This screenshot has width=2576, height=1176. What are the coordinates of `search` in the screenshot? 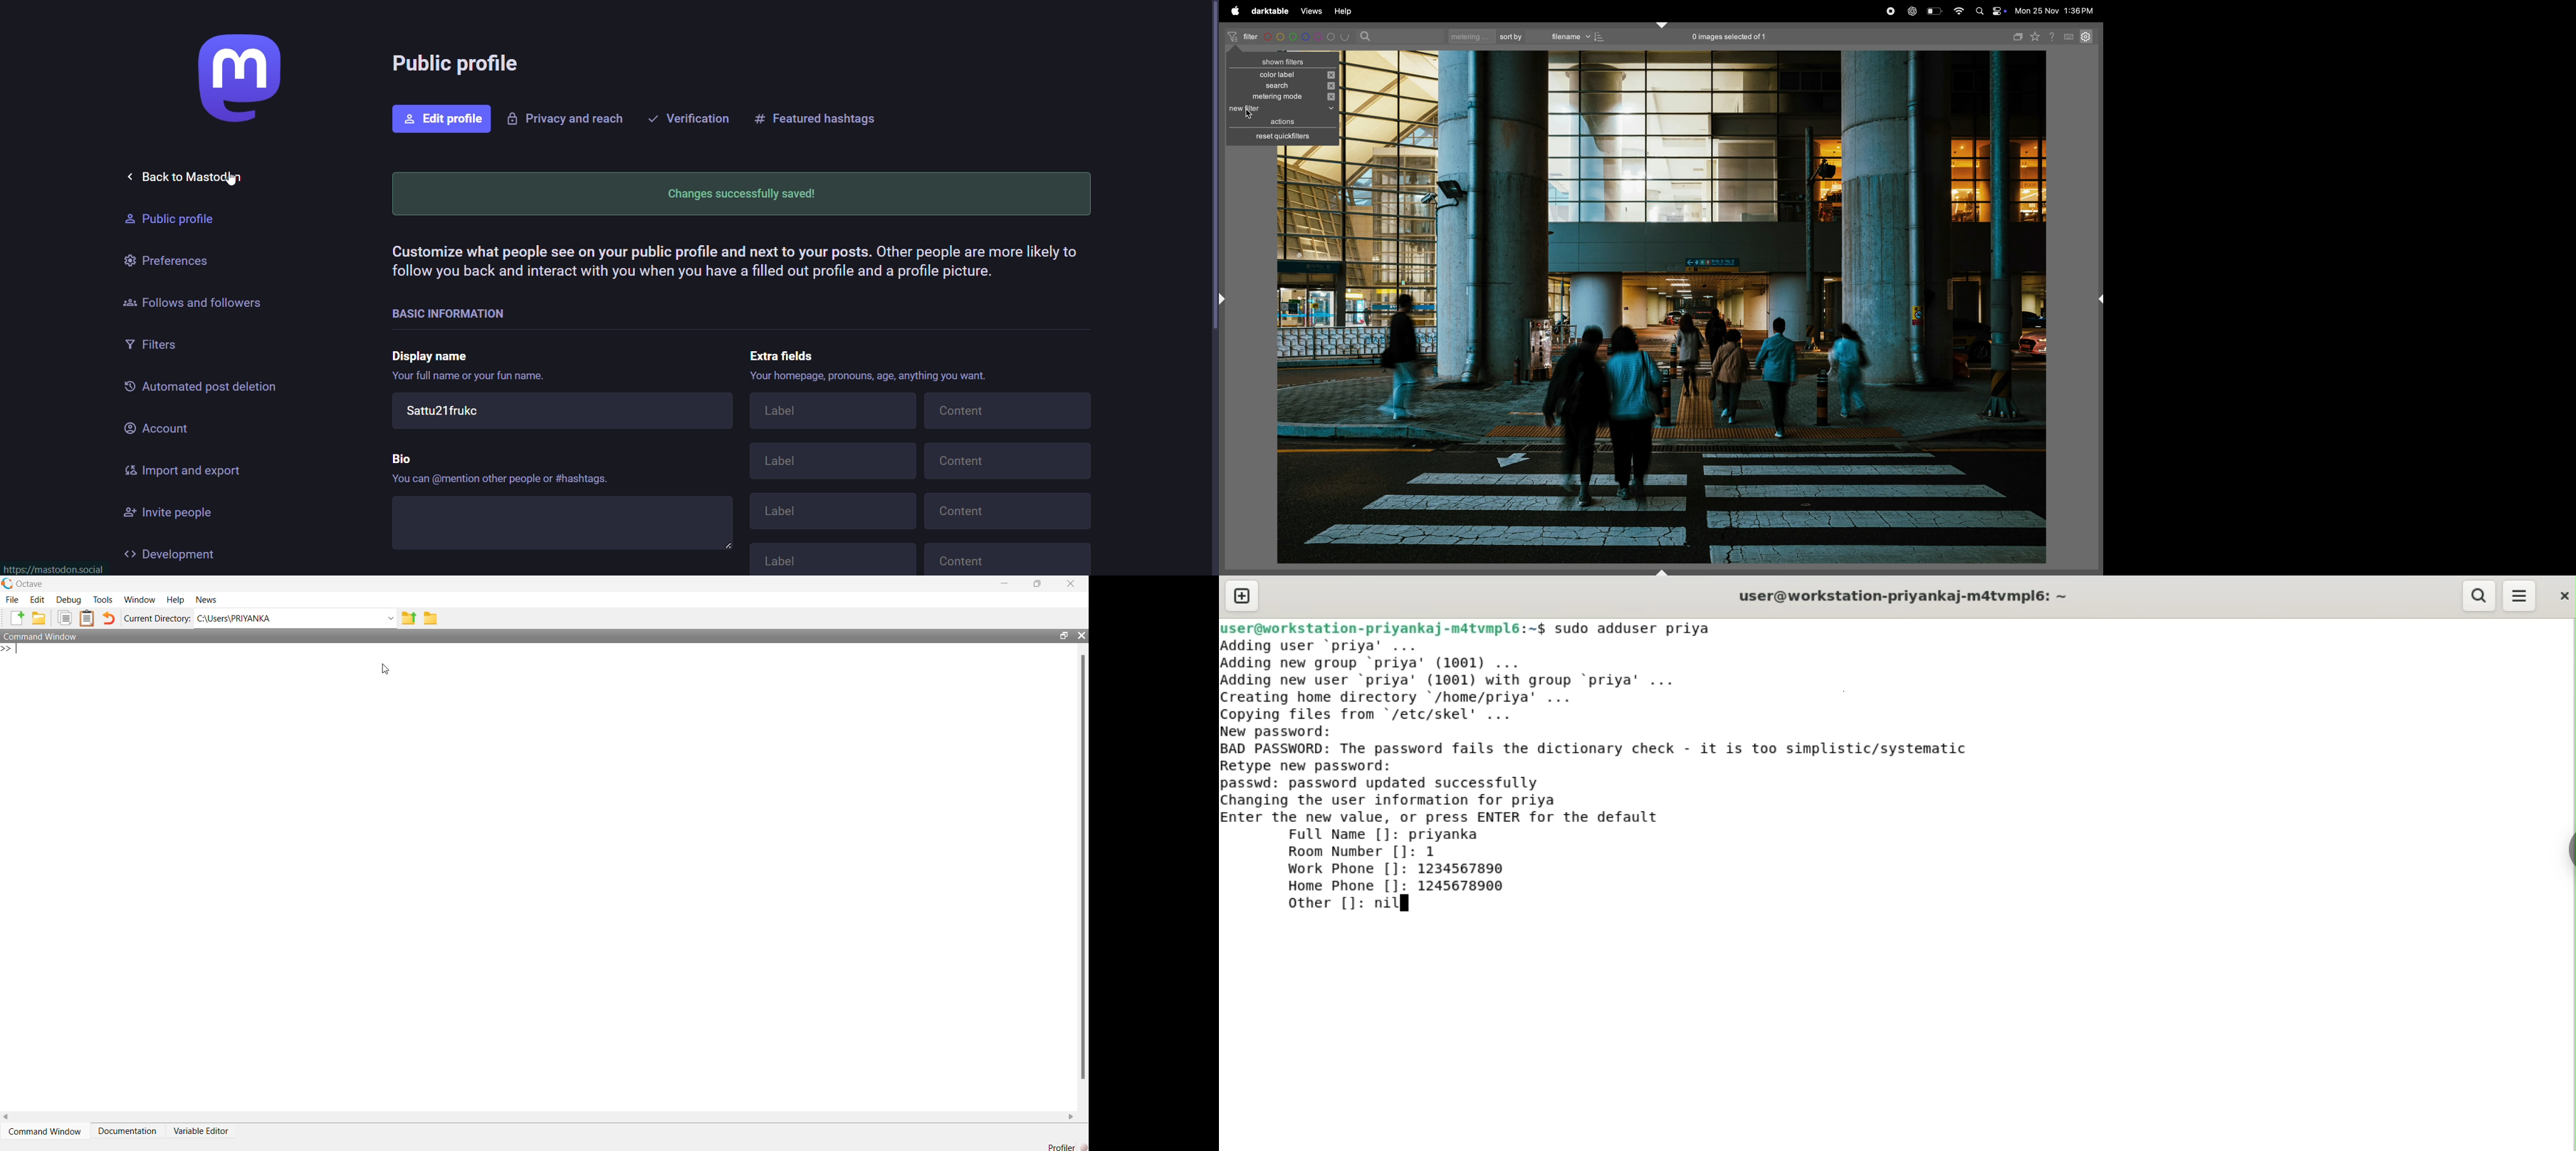 It's located at (1287, 86).